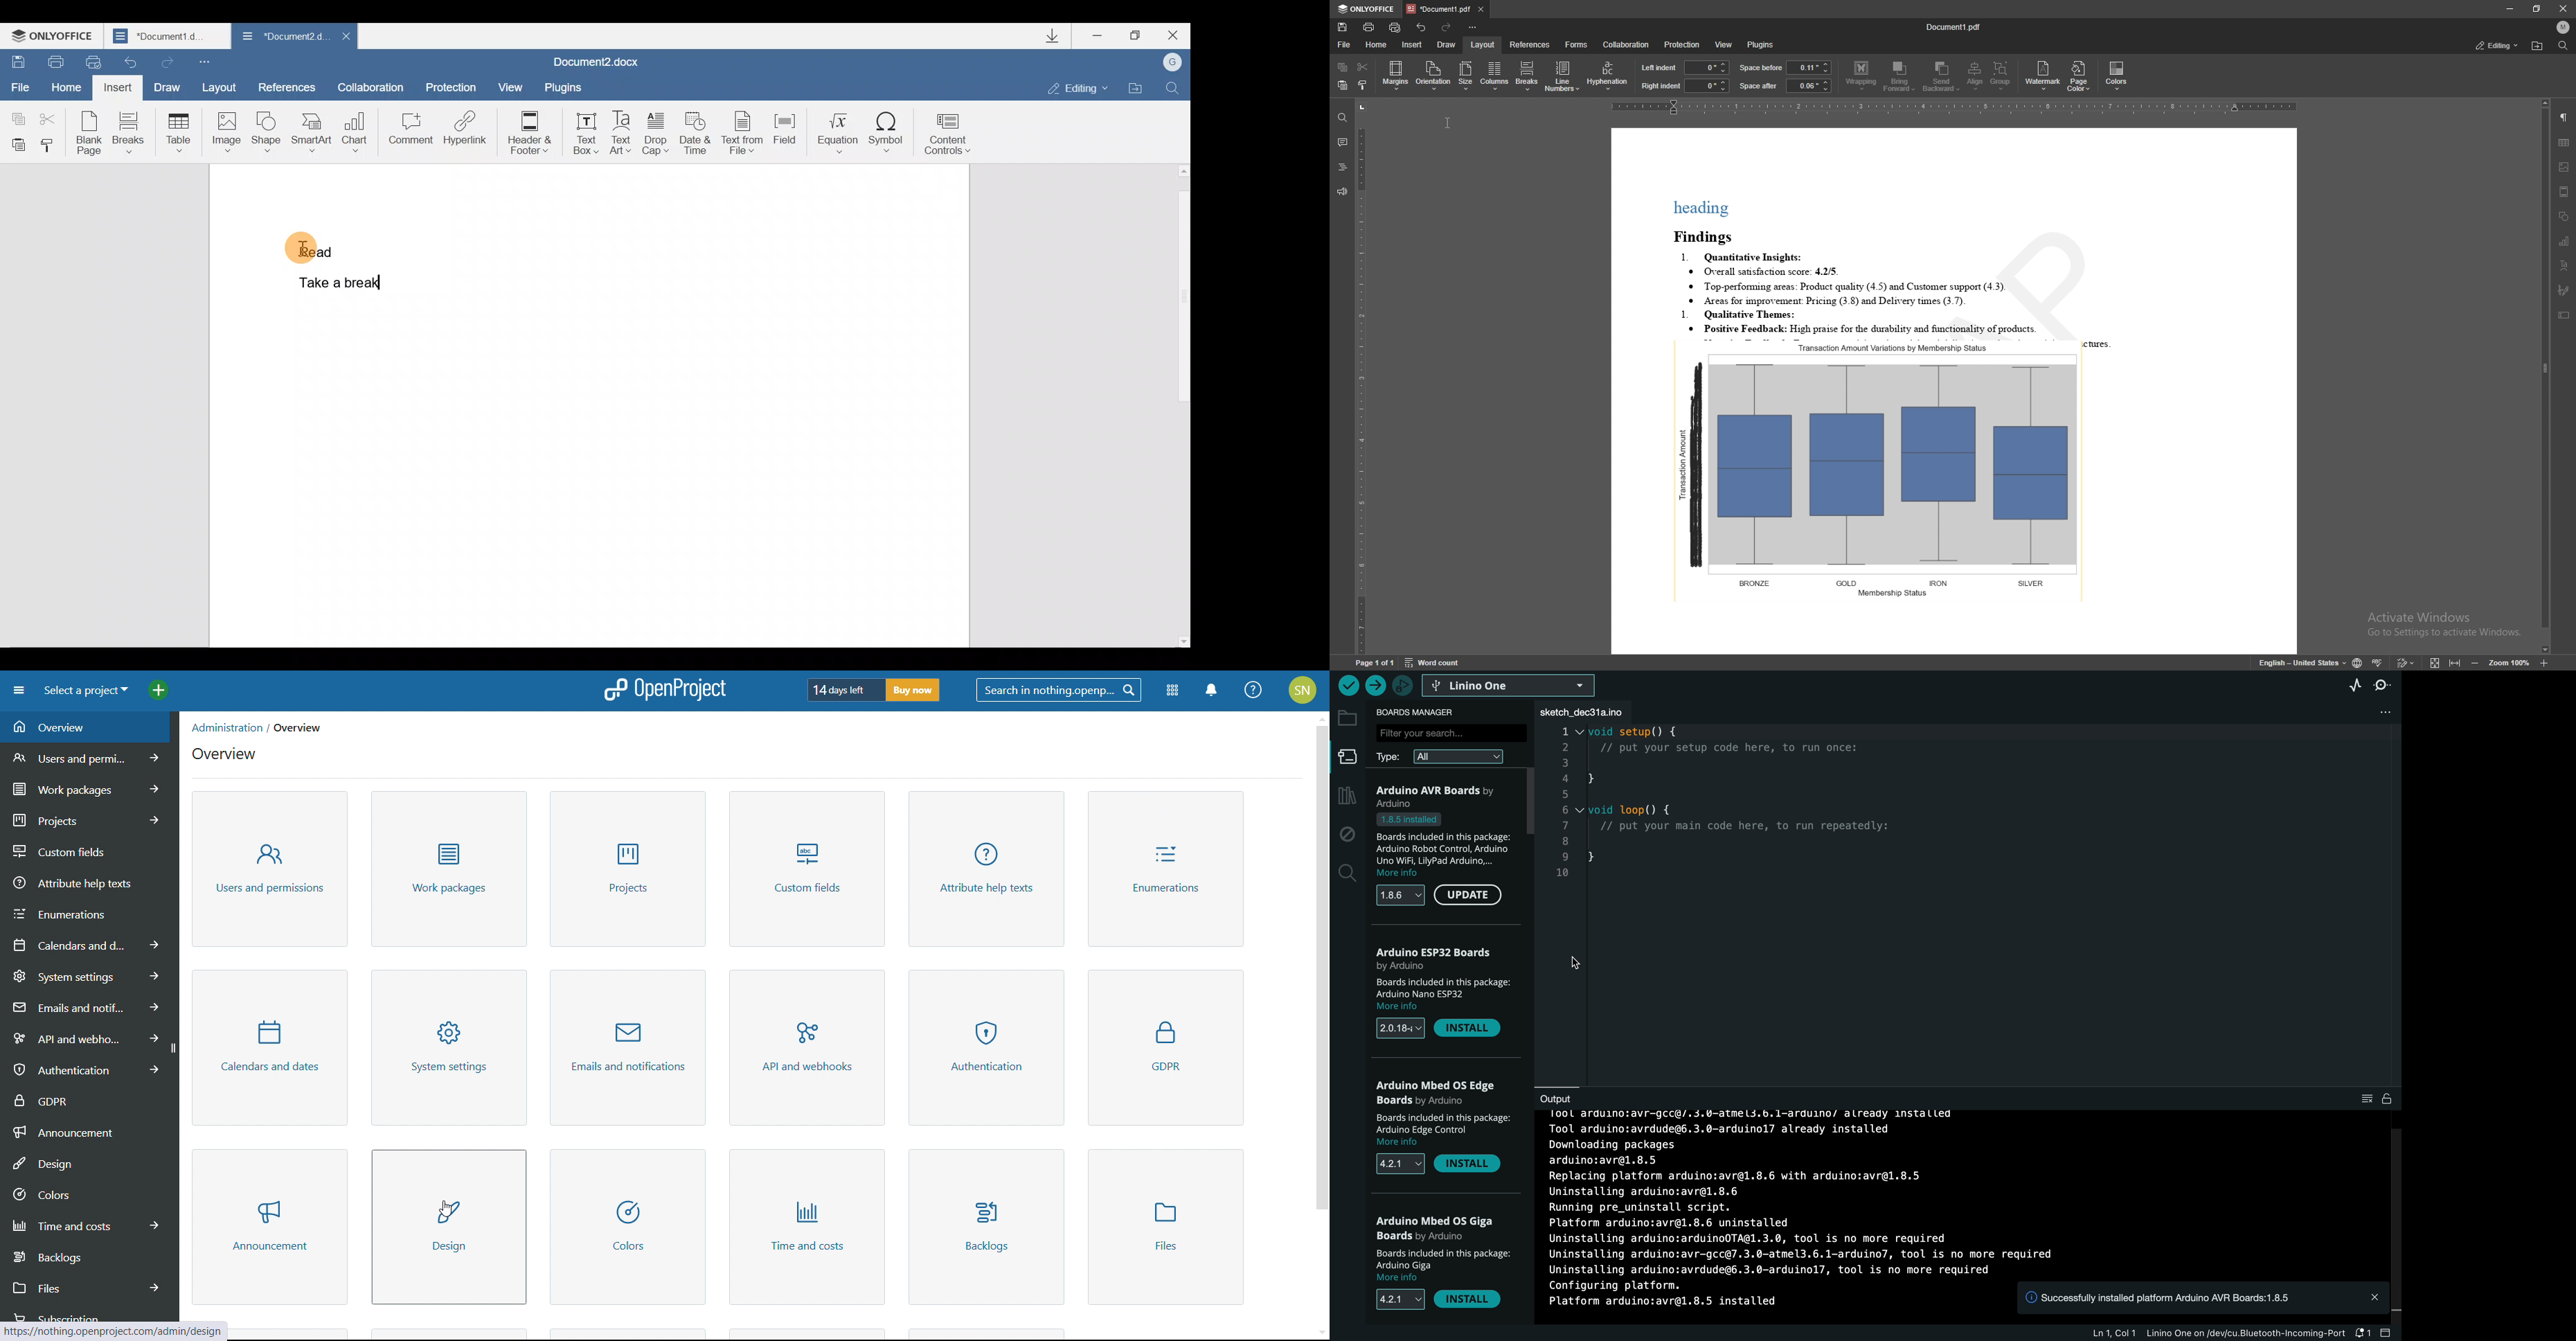 The image size is (2576, 1344). I want to click on paragraph, so click(2565, 118).